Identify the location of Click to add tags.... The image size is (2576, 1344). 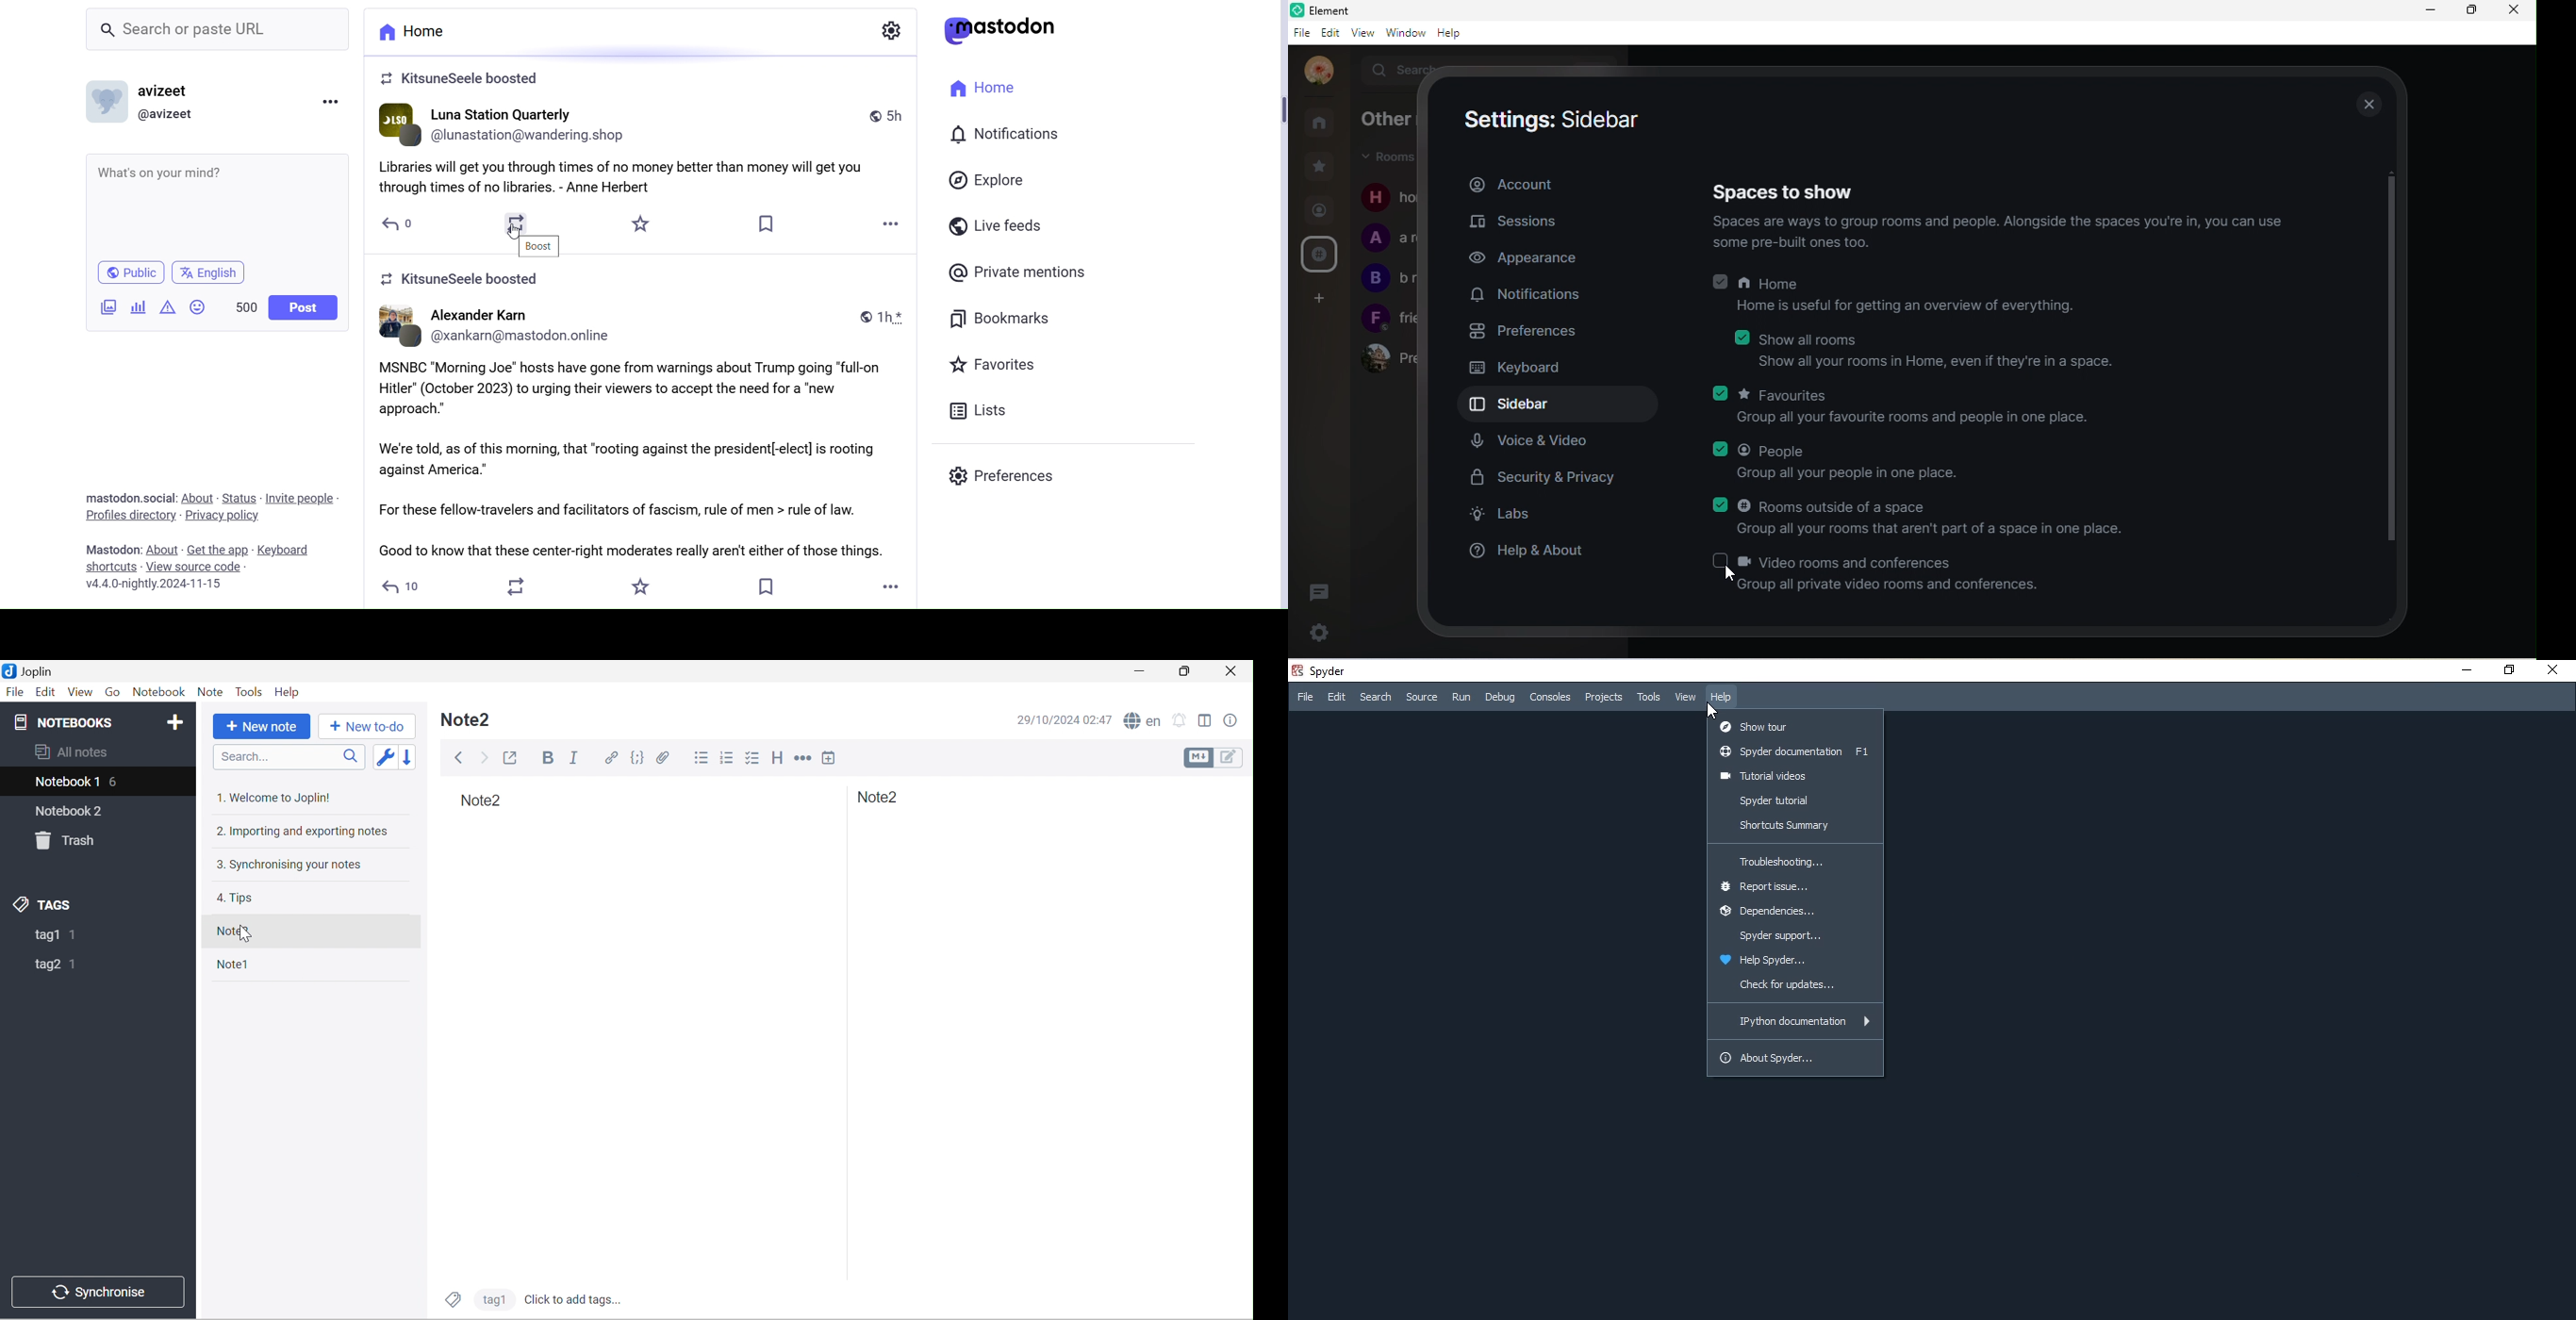
(572, 1300).